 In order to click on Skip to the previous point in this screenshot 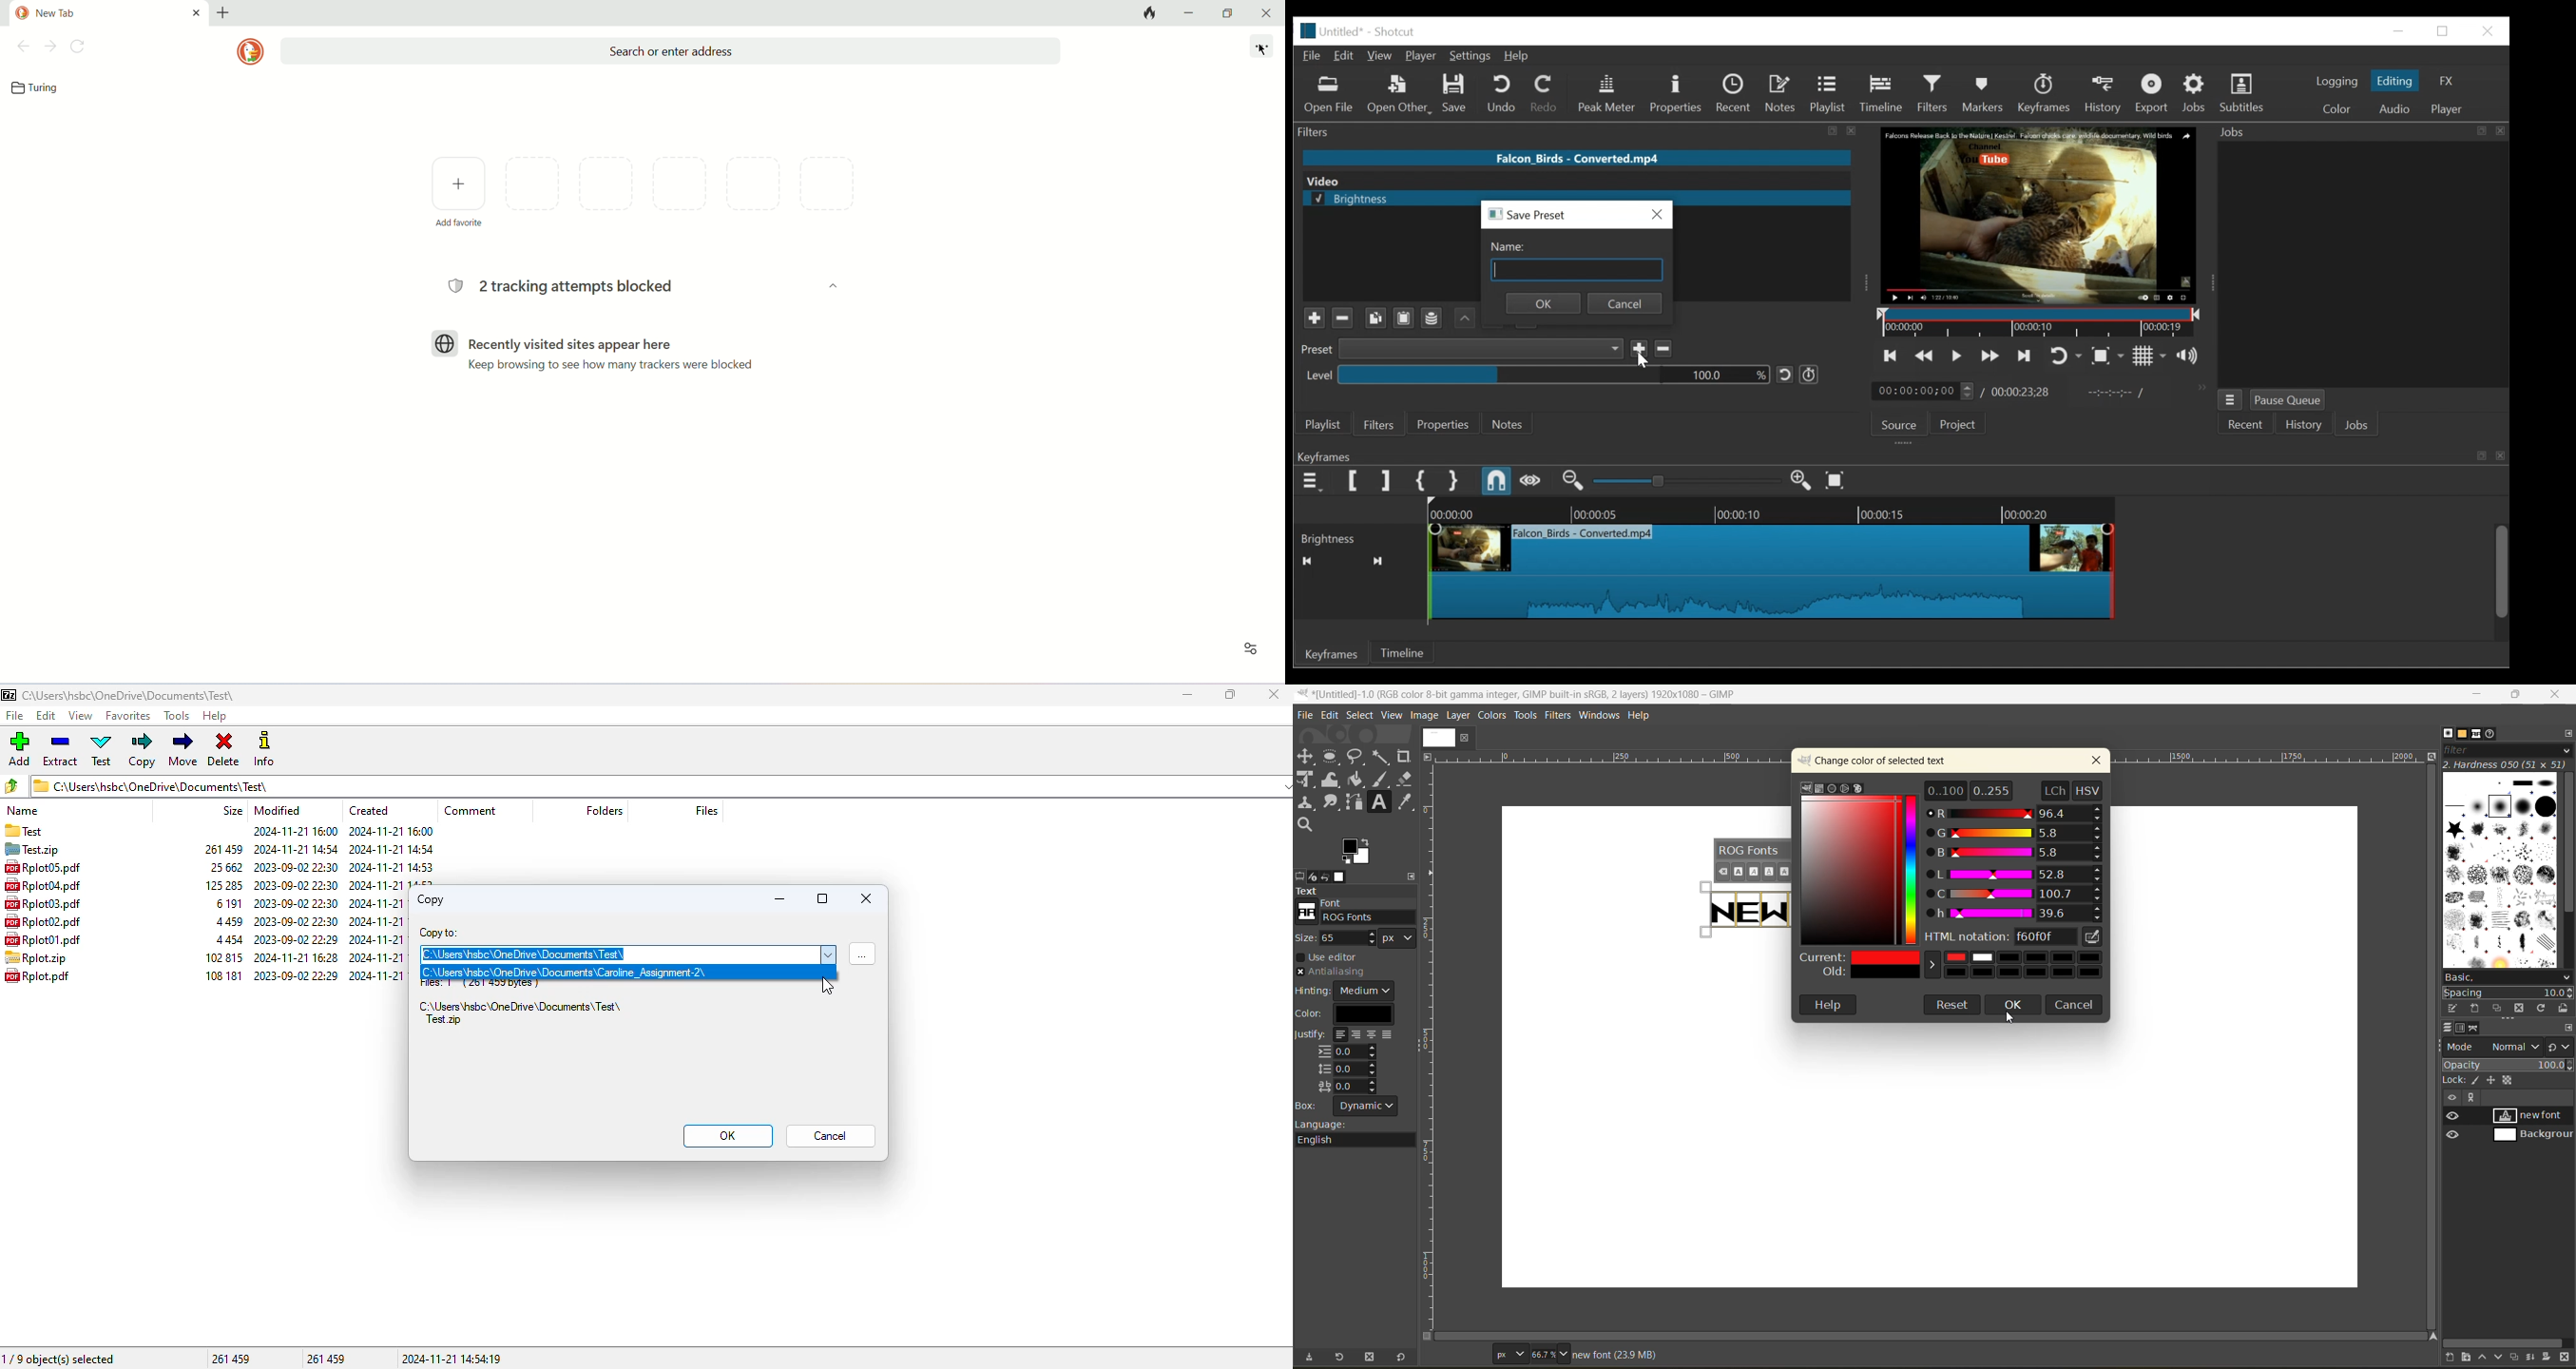, I will do `click(1891, 355)`.